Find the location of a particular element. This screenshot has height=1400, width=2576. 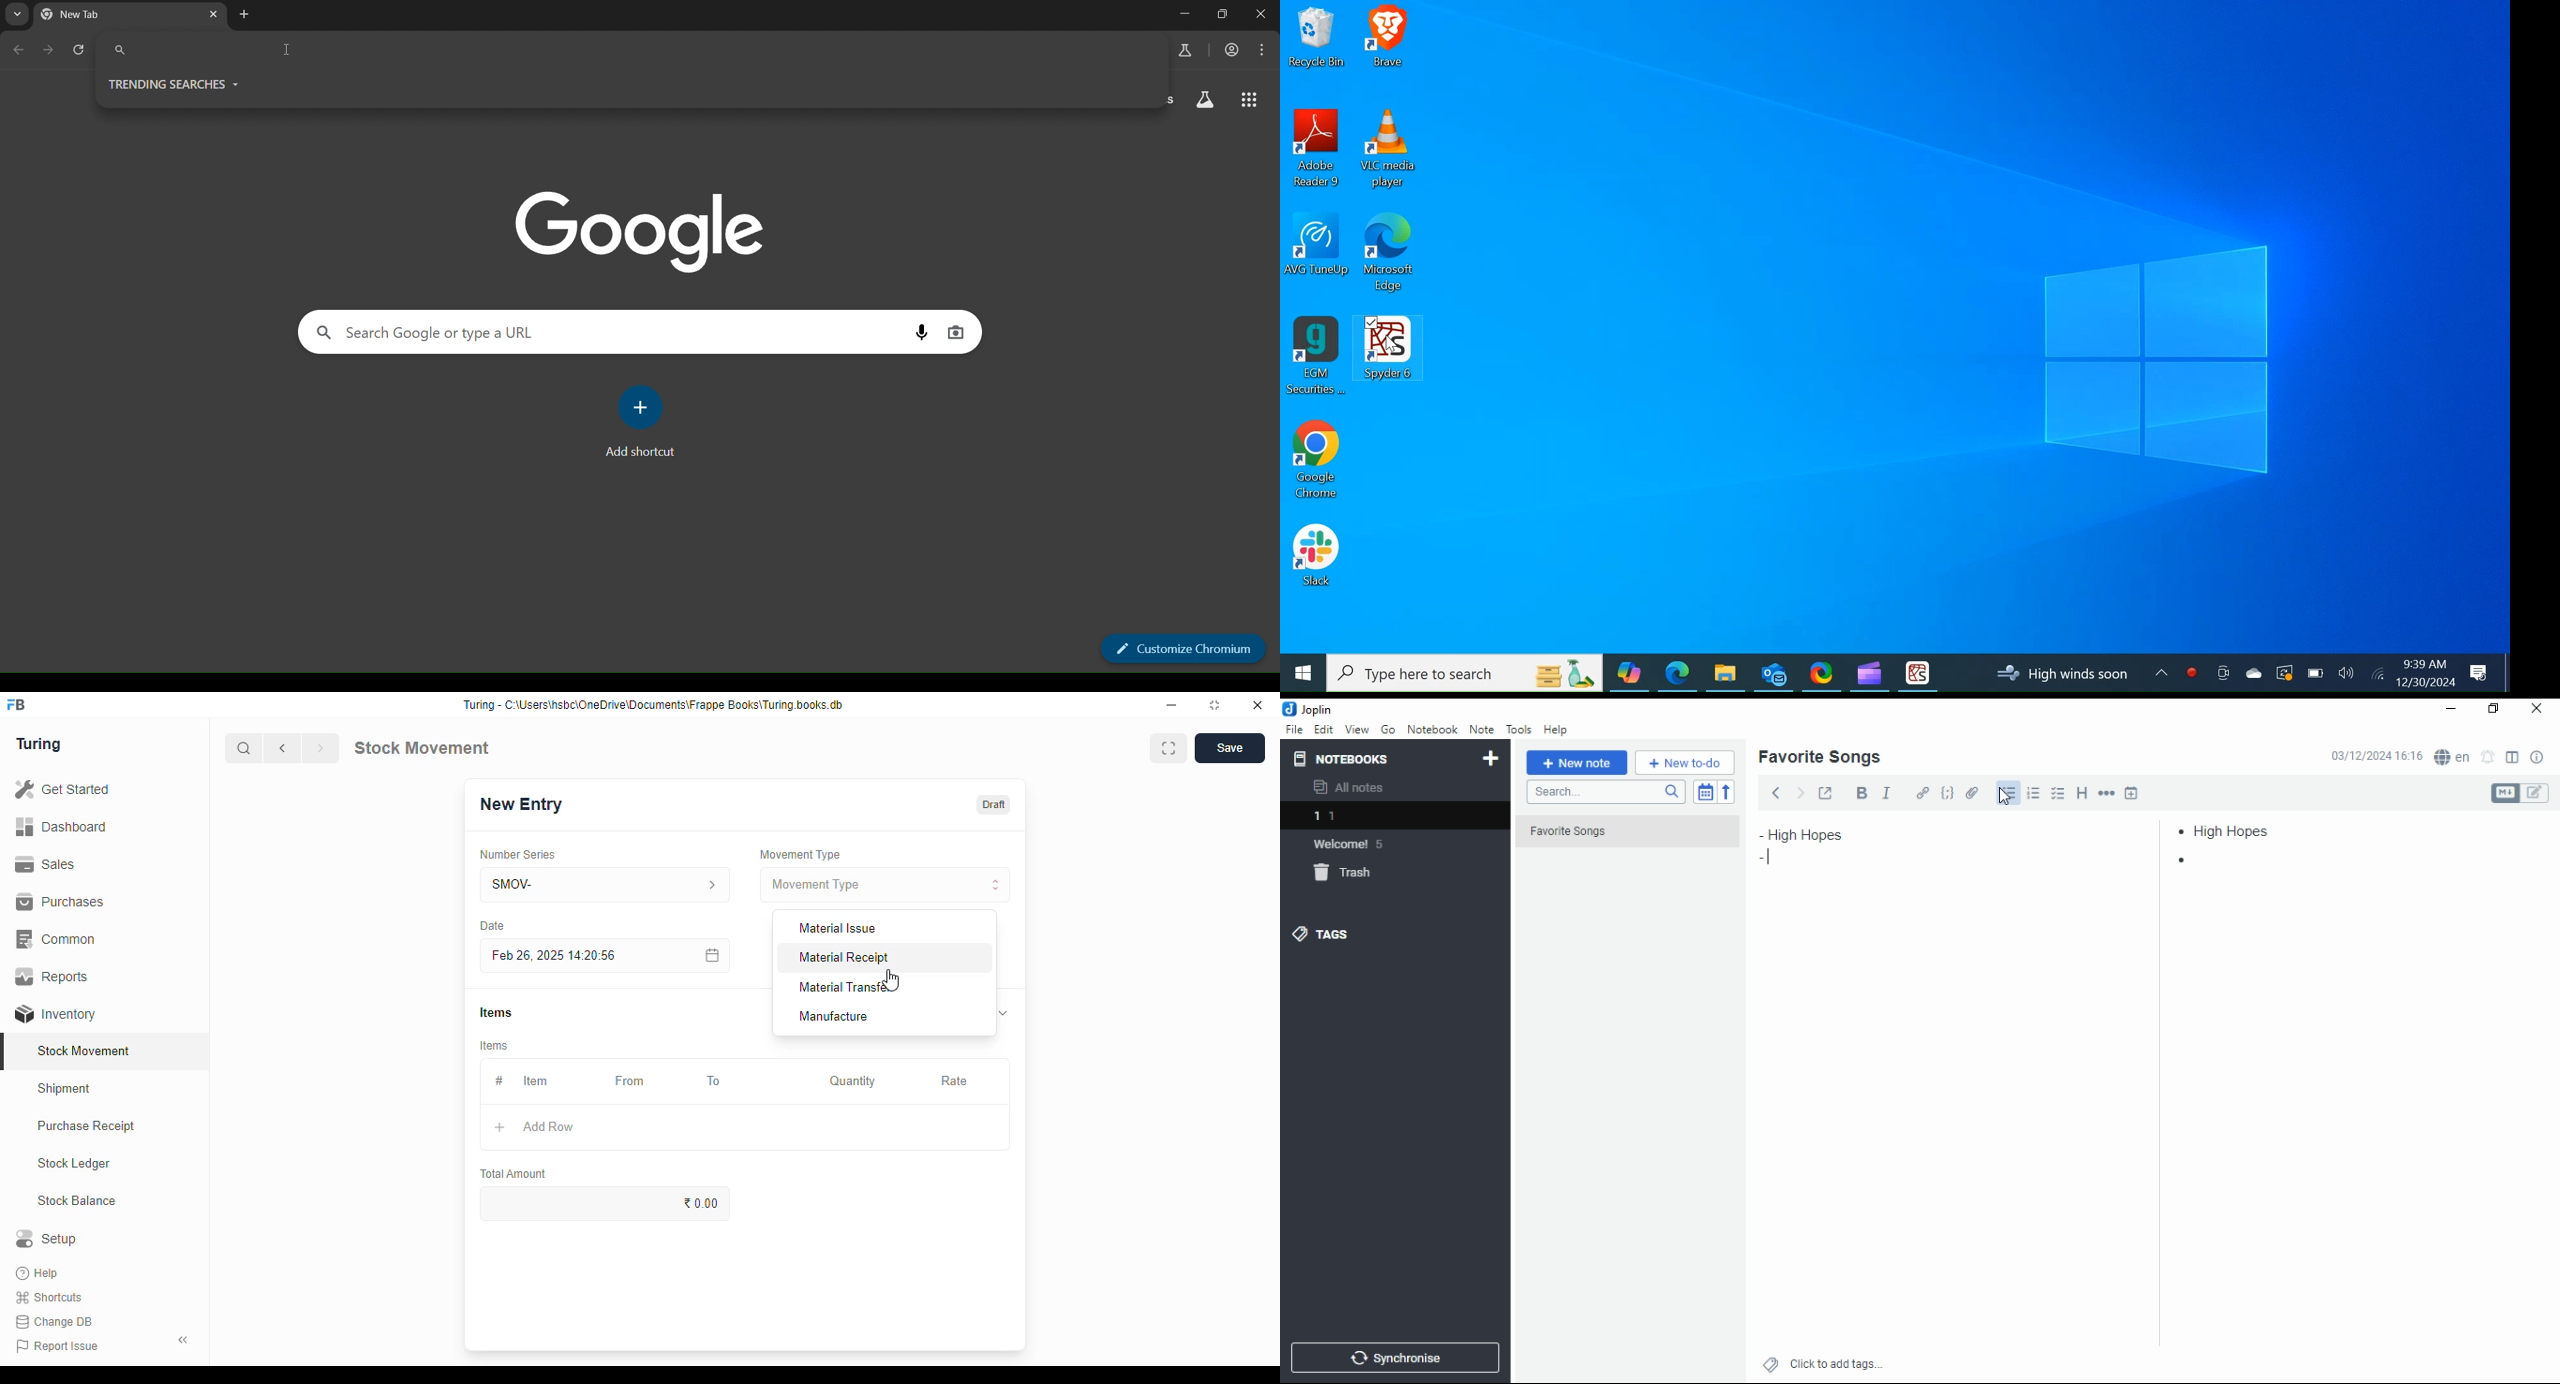

mouse pointer is located at coordinates (2005, 796).